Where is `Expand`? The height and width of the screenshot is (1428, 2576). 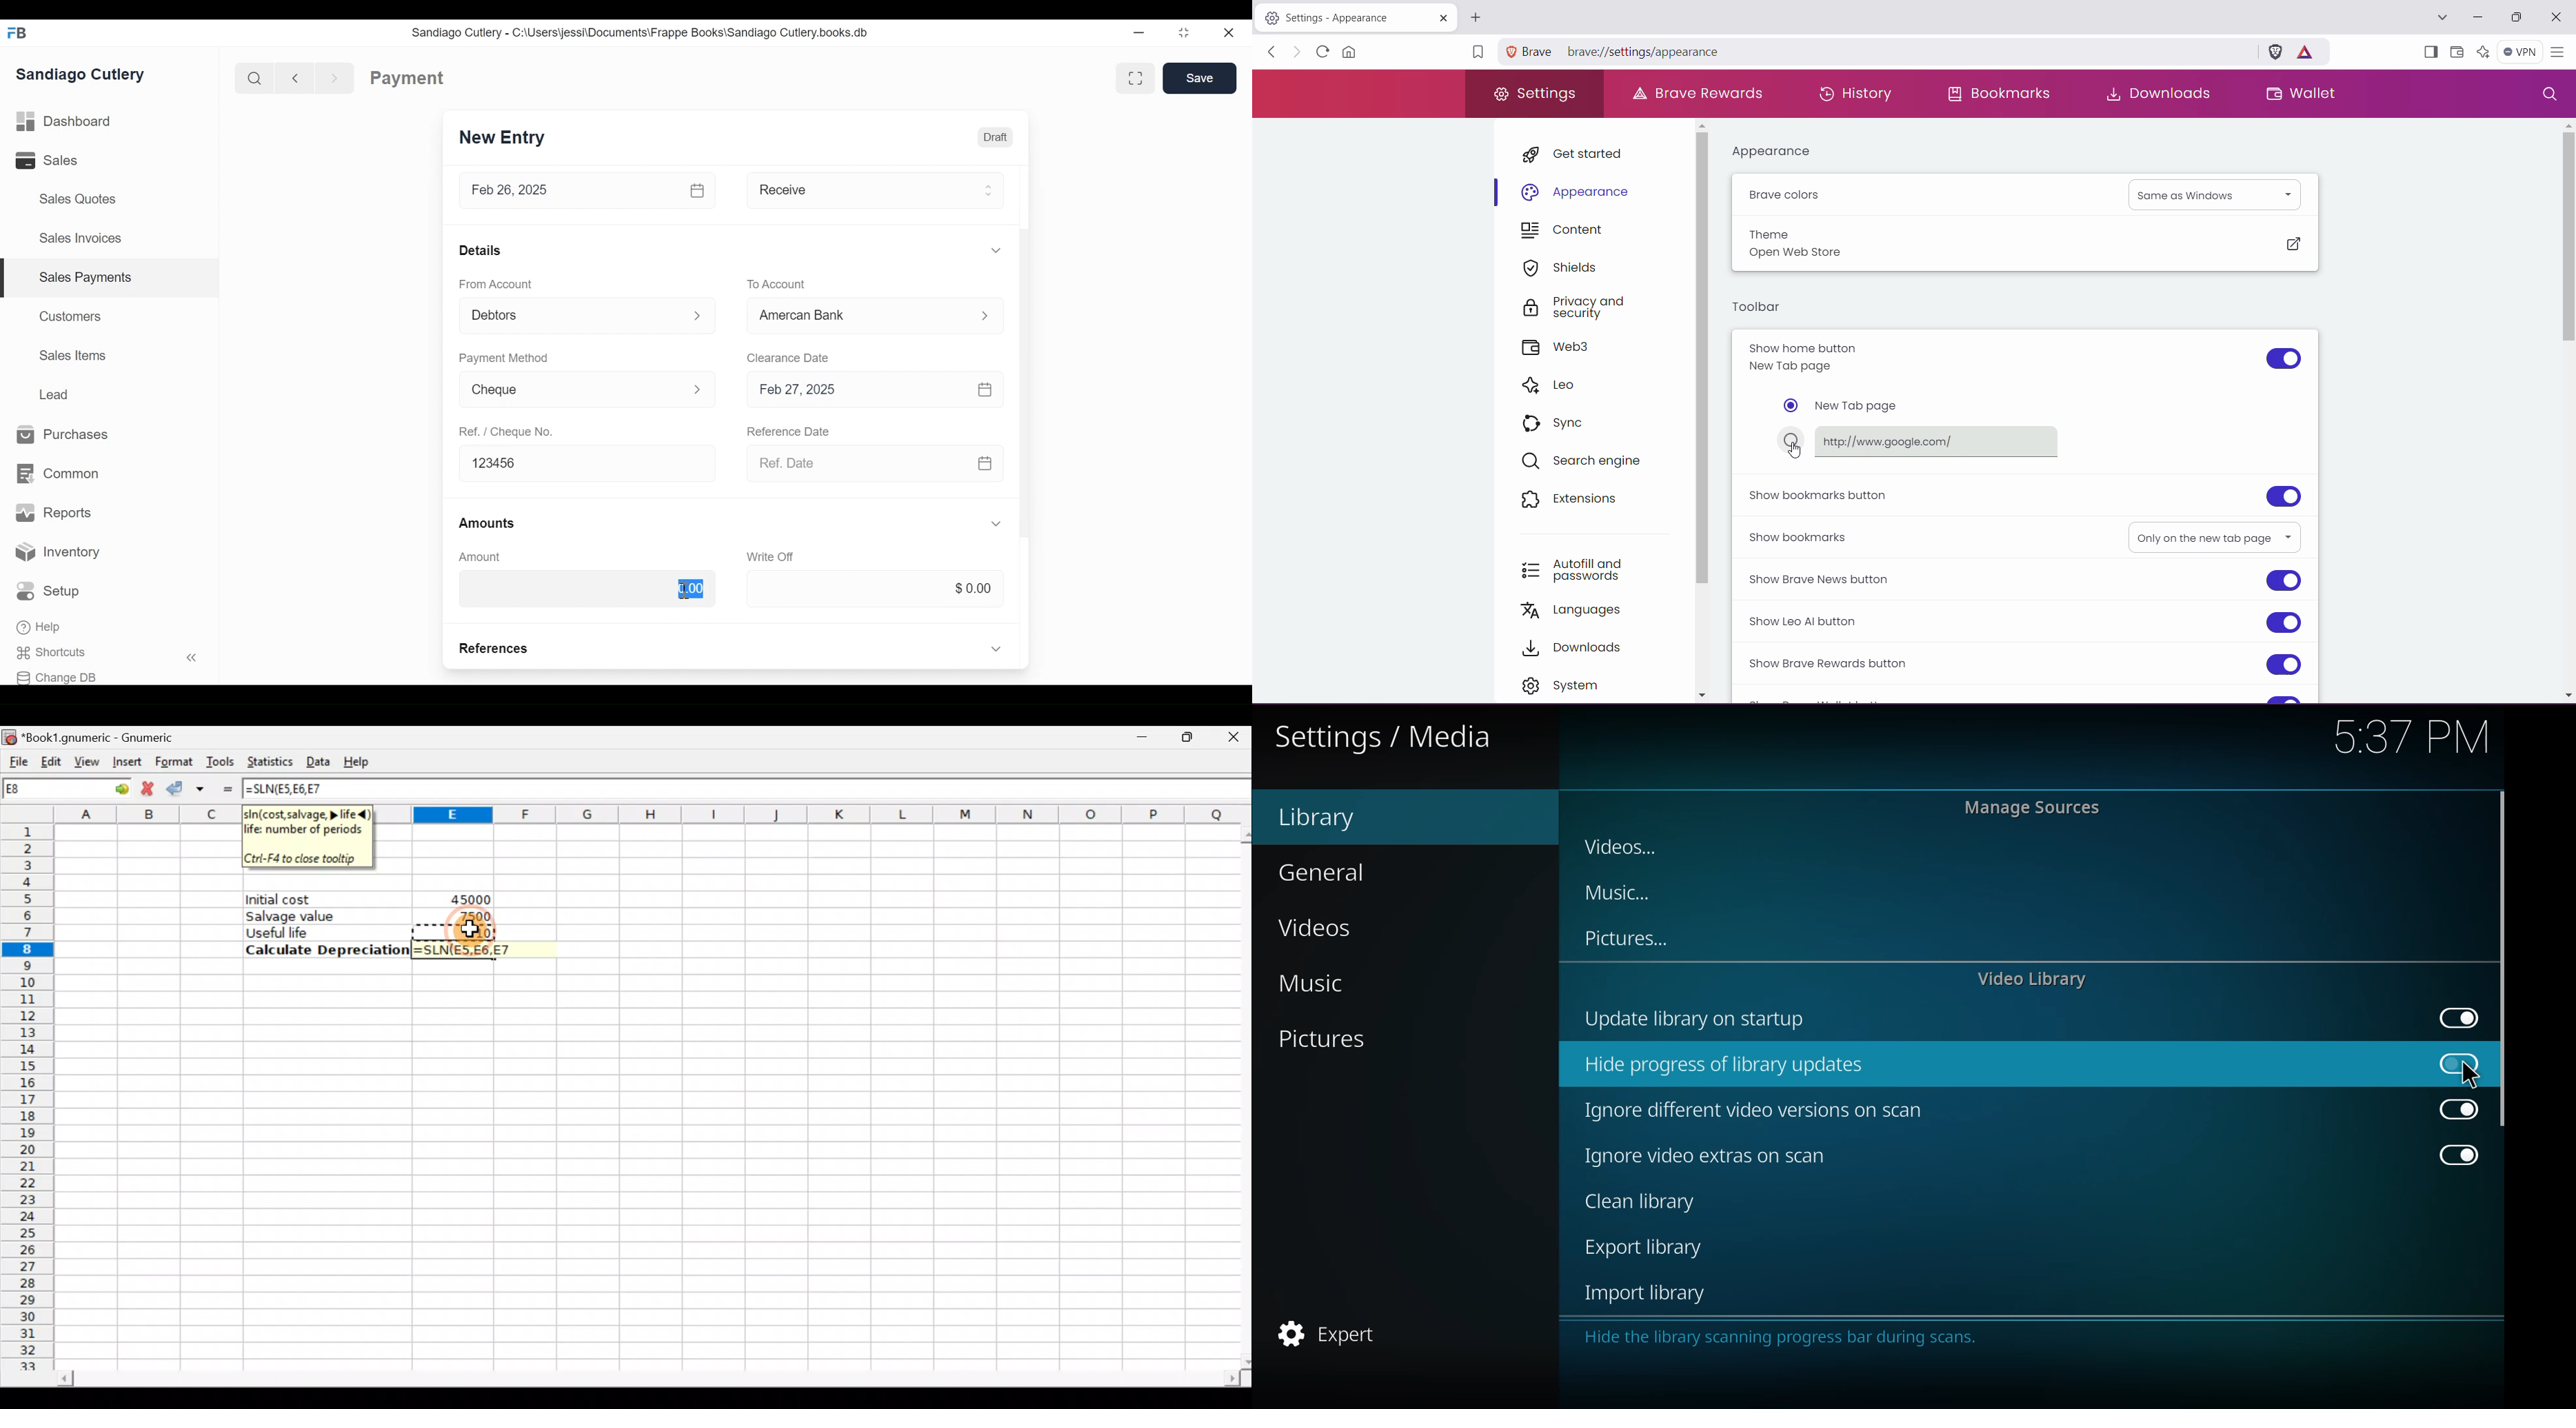 Expand is located at coordinates (996, 250).